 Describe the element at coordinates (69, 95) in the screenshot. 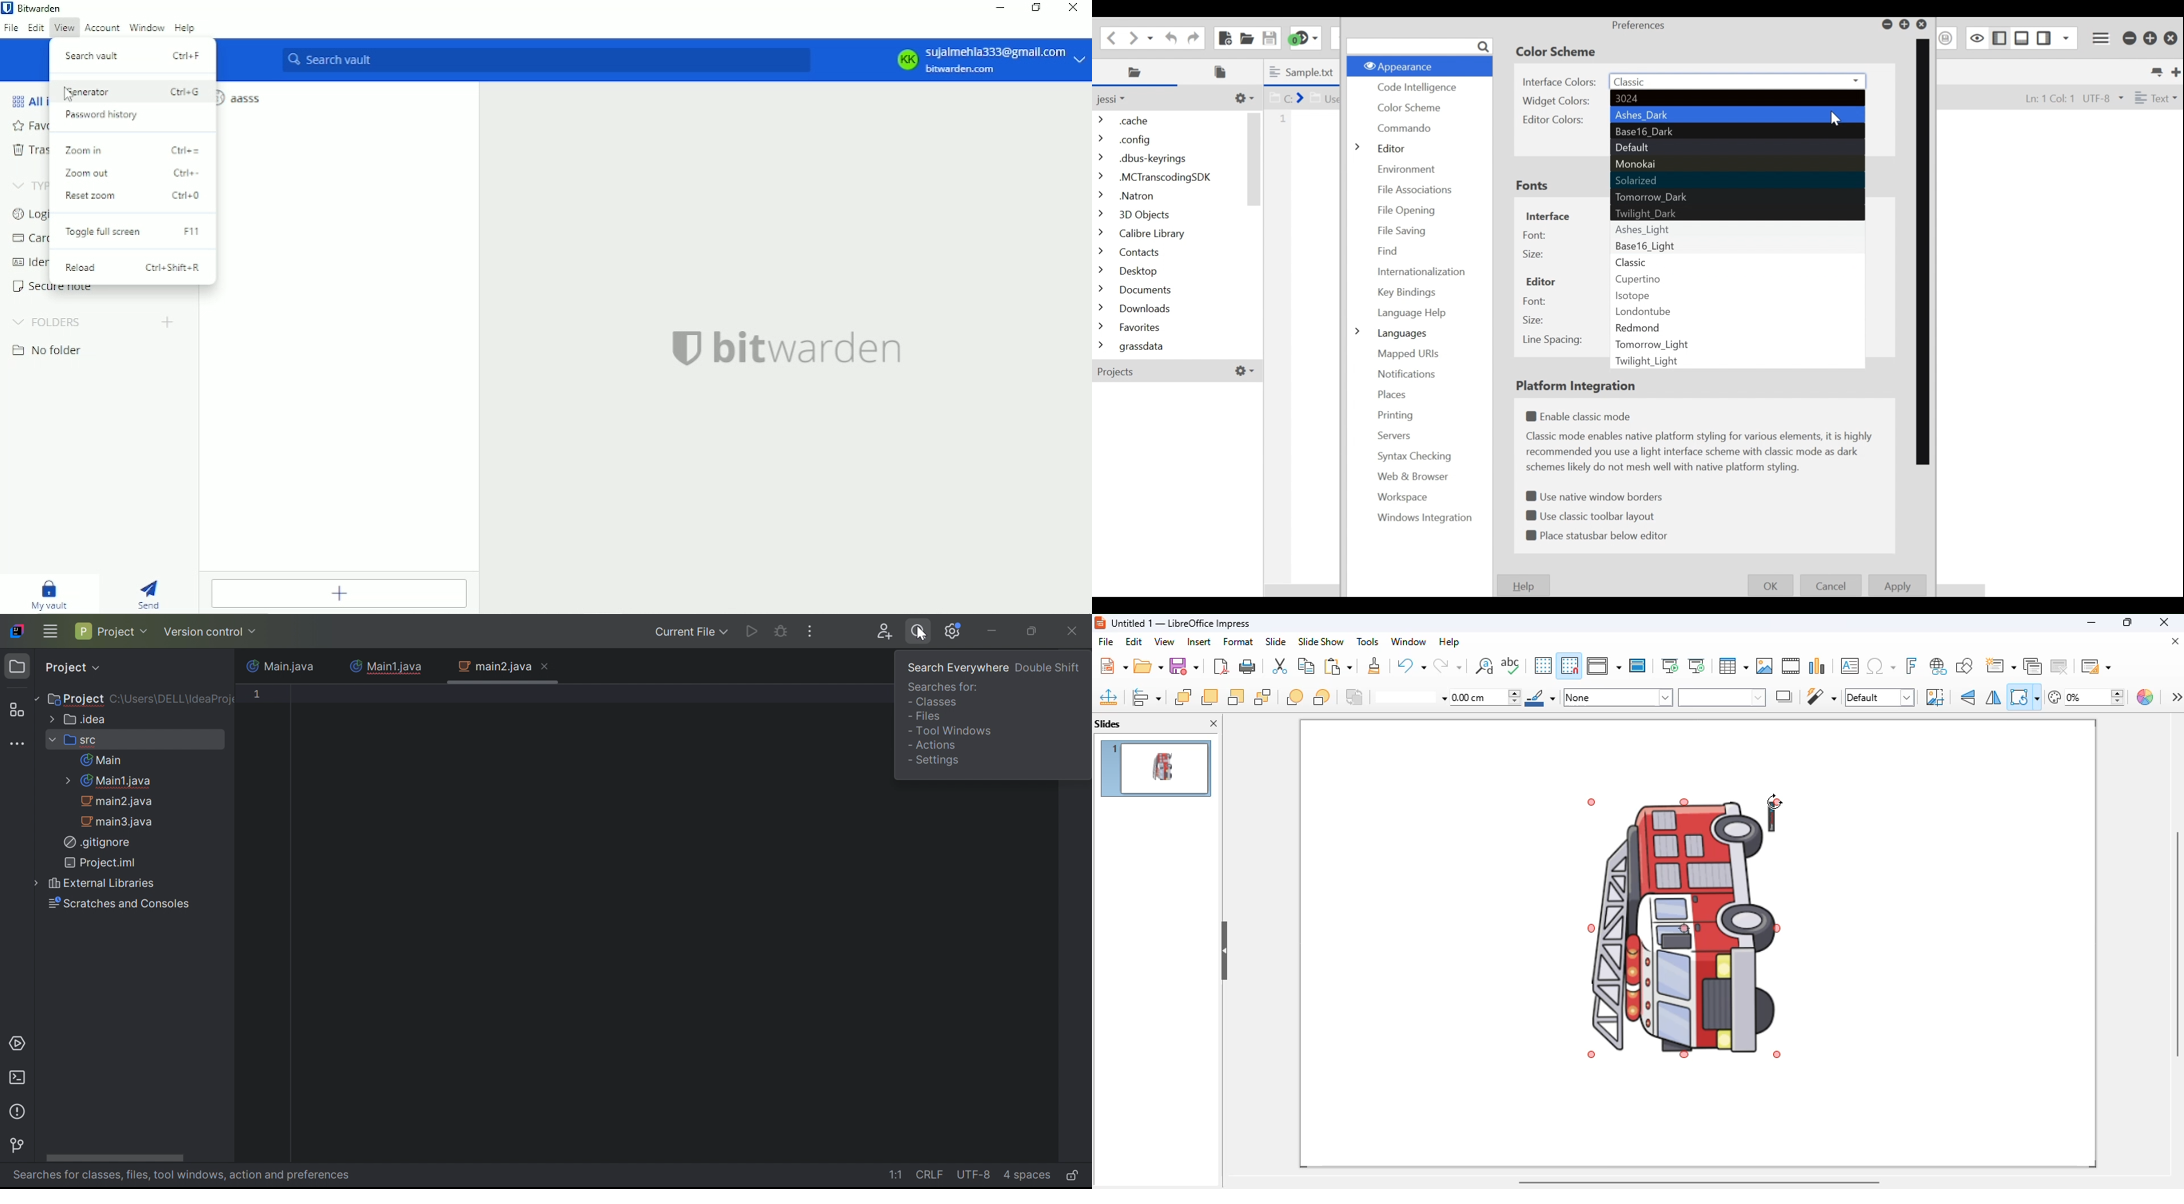

I see `Cursor` at that location.